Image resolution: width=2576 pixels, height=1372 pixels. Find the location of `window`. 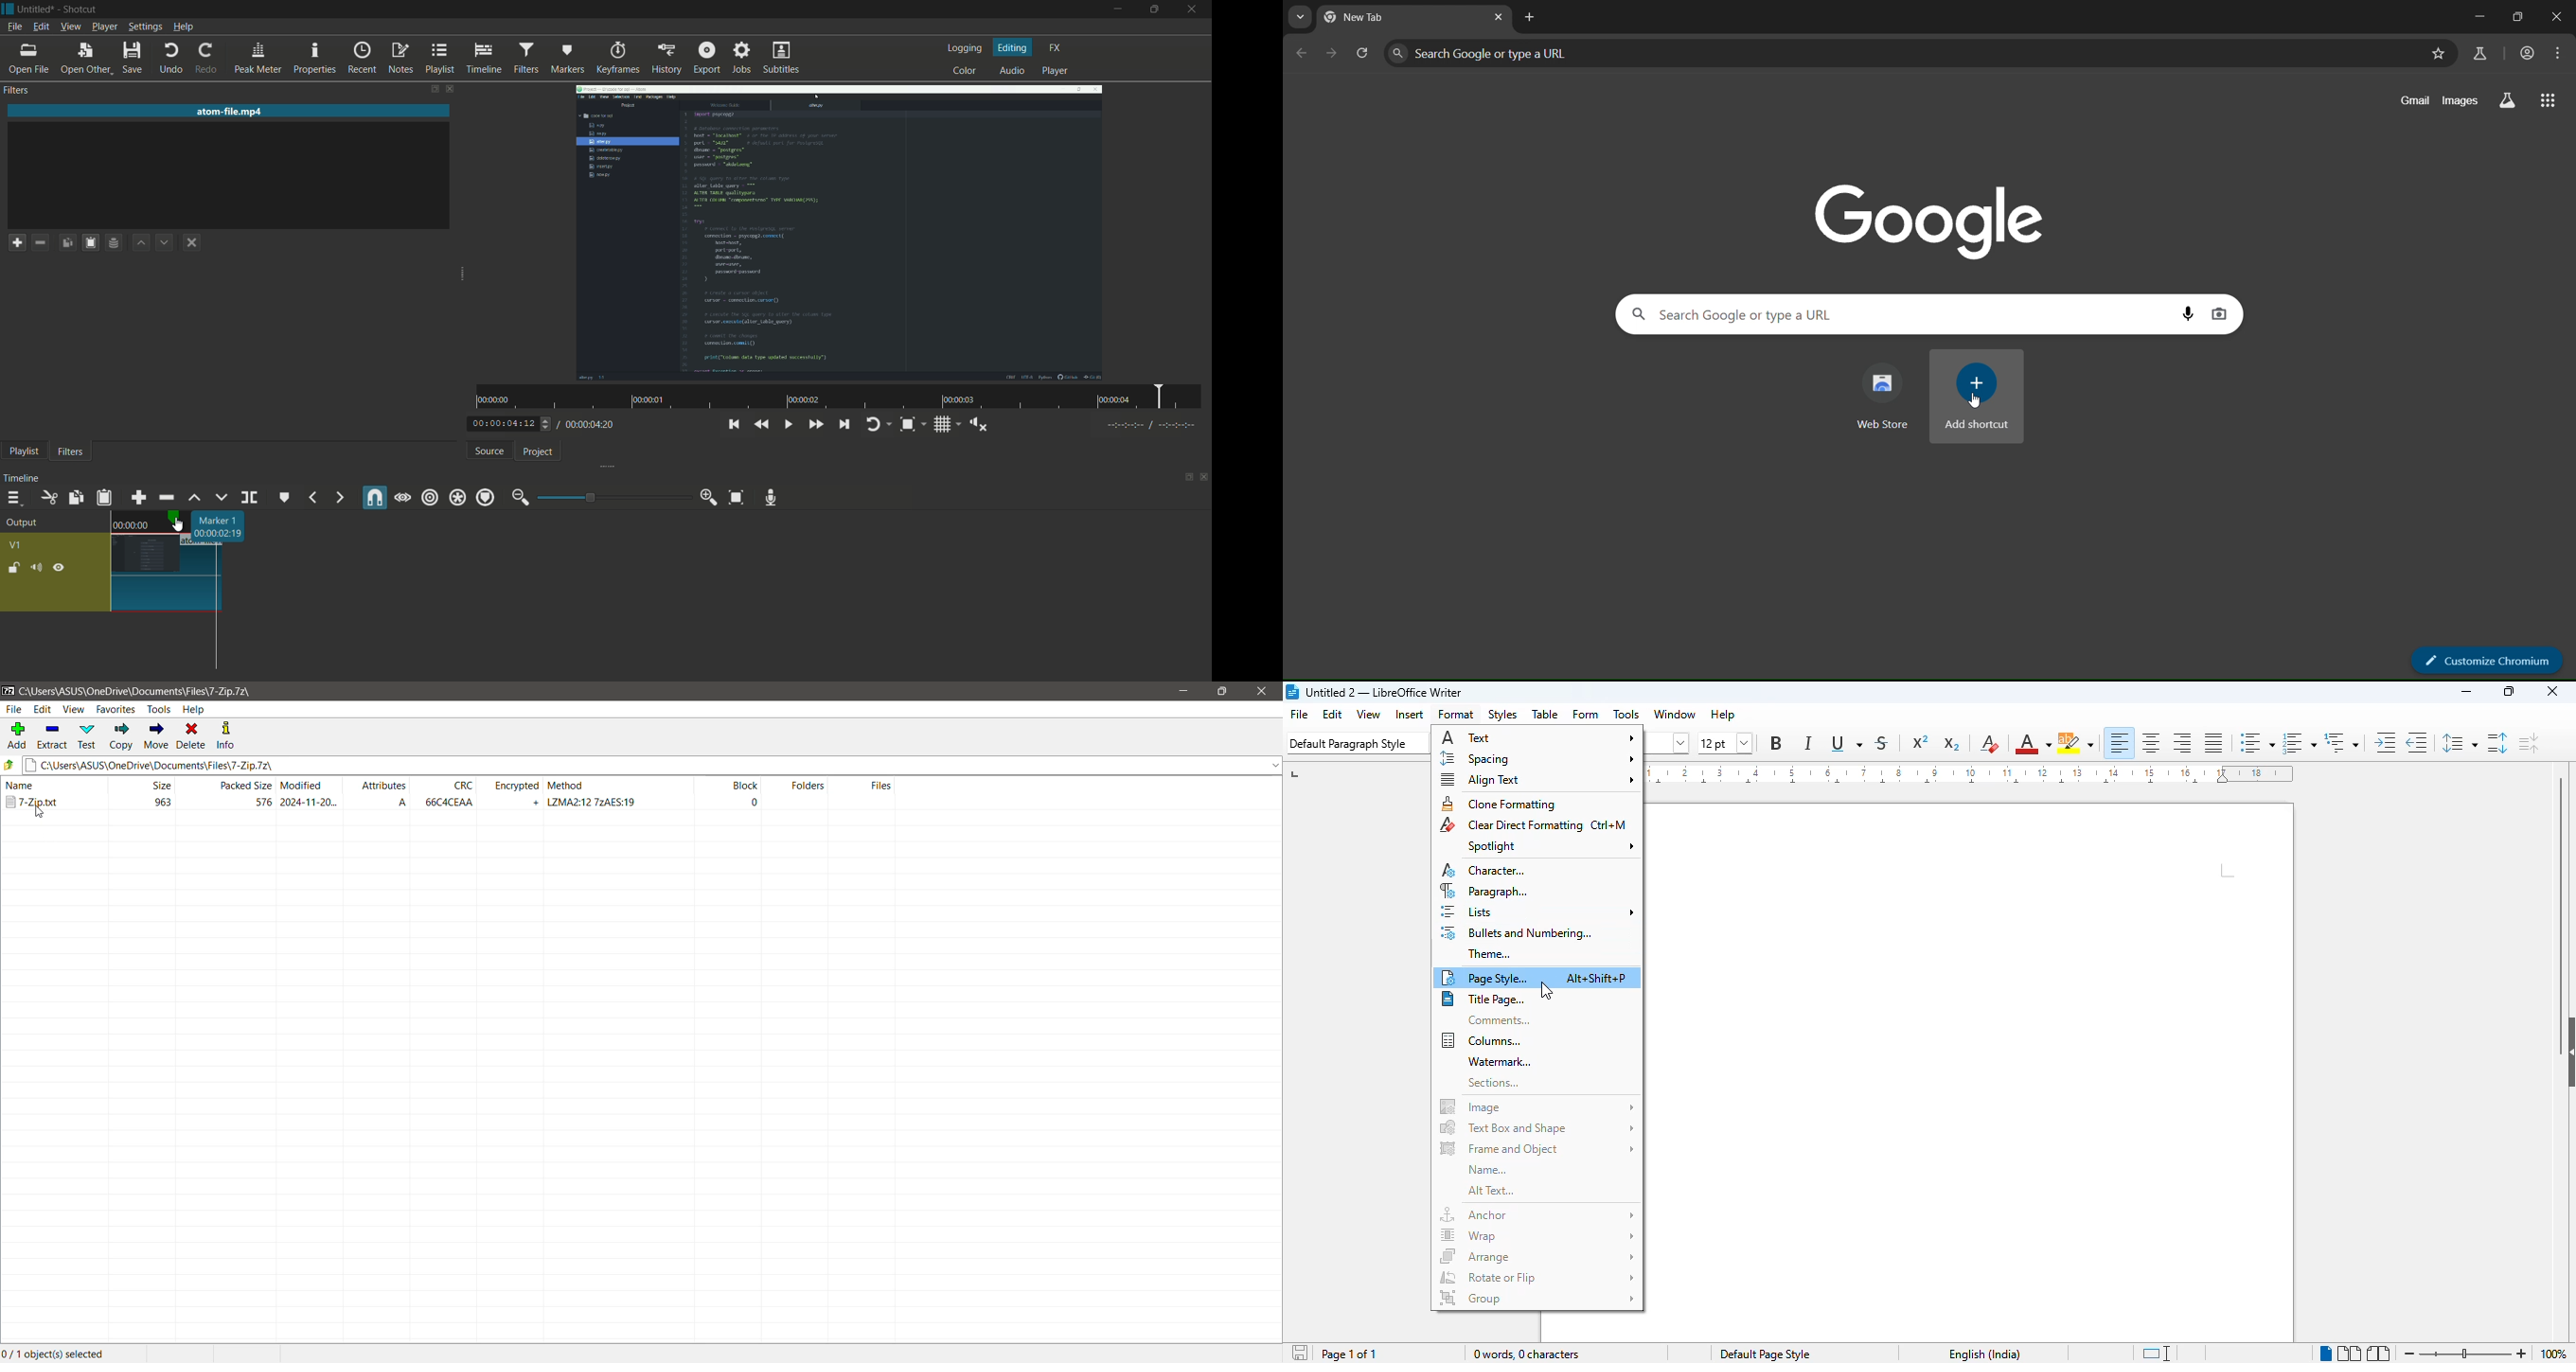

window is located at coordinates (1673, 715).